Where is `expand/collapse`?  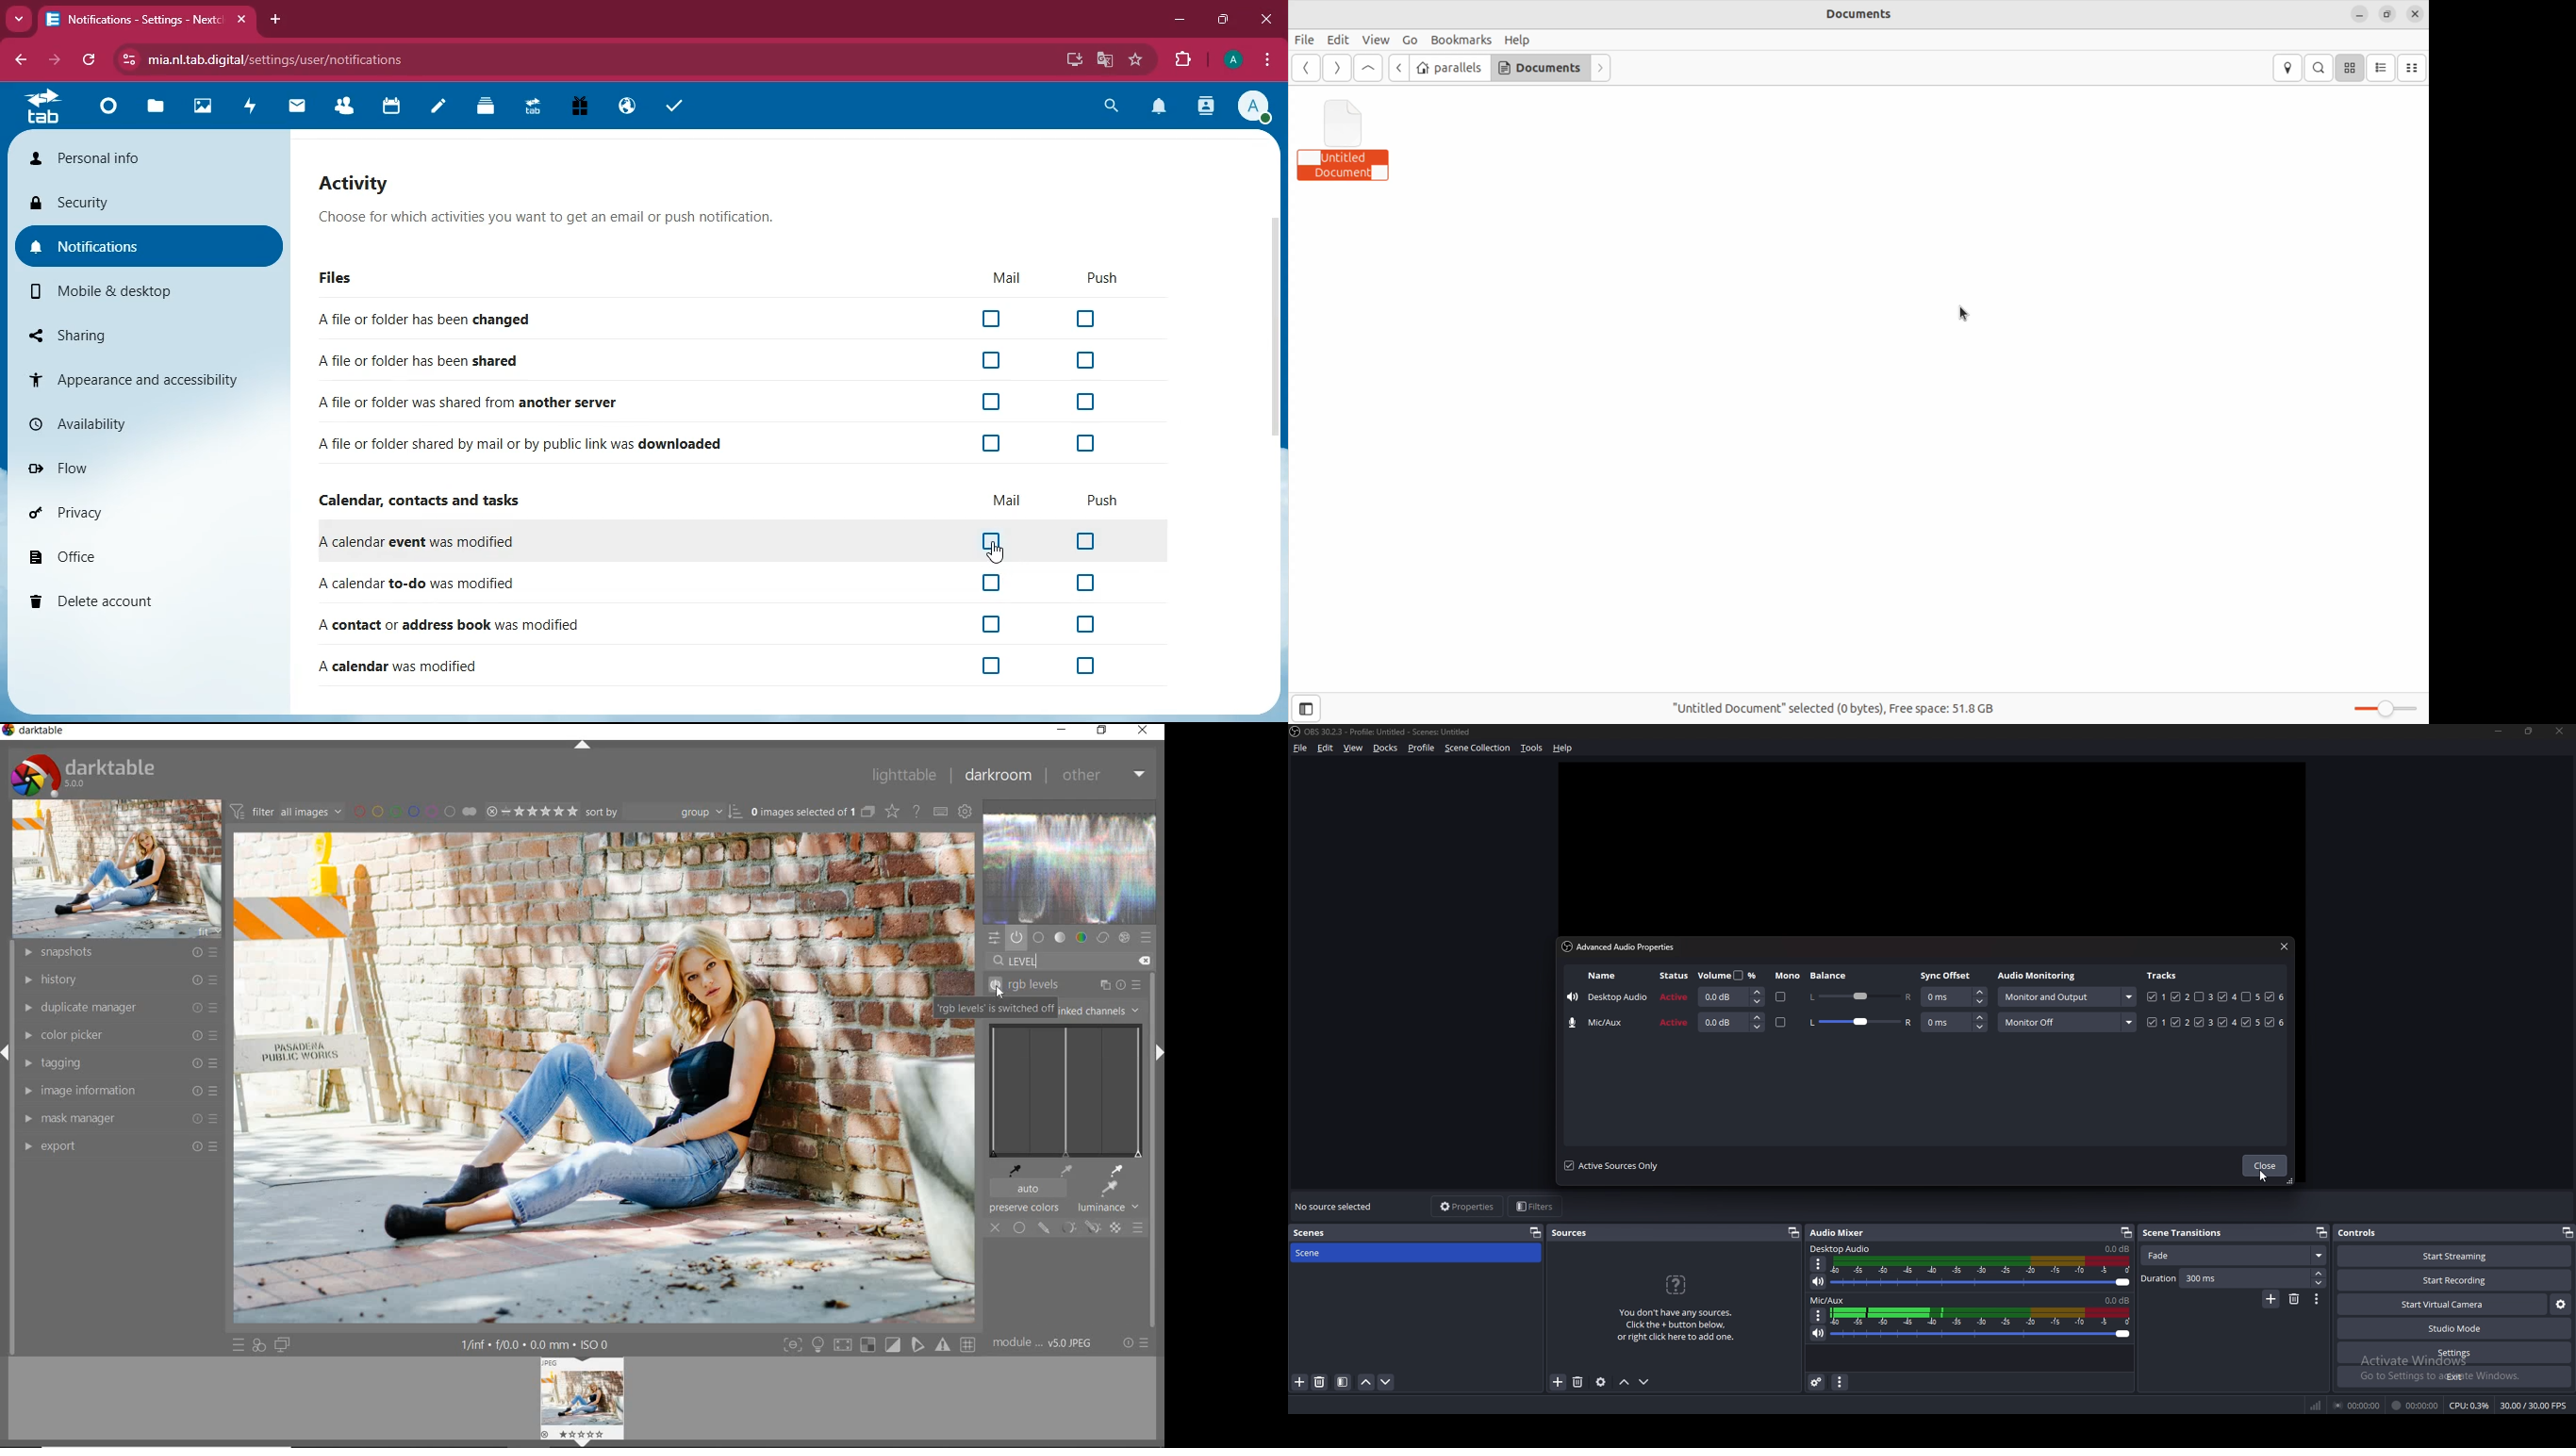
expand/collapse is located at coordinates (1160, 1054).